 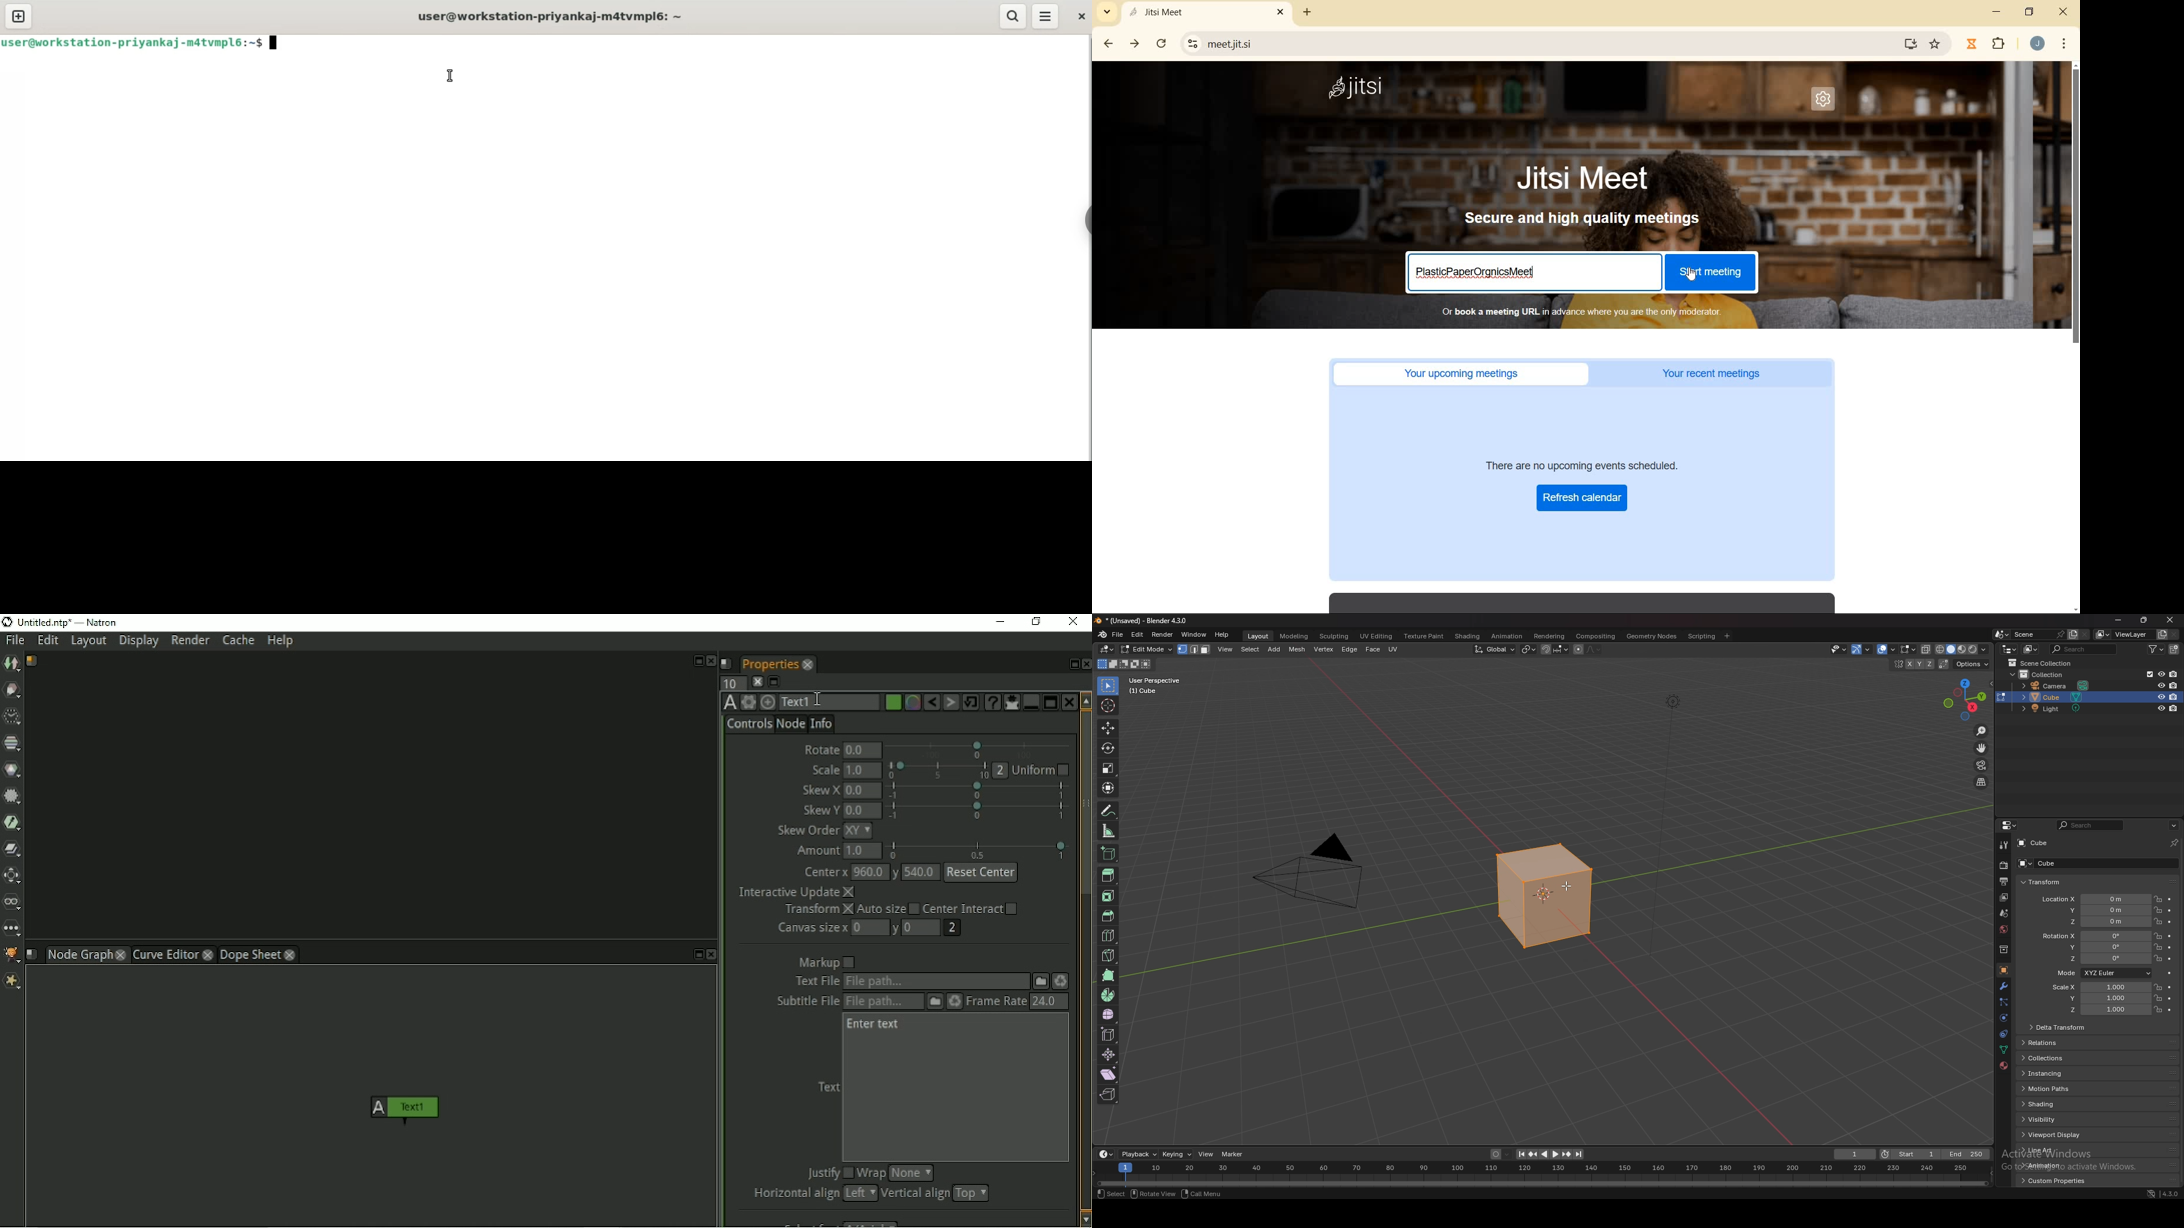 I want to click on filter, so click(x=2157, y=649).